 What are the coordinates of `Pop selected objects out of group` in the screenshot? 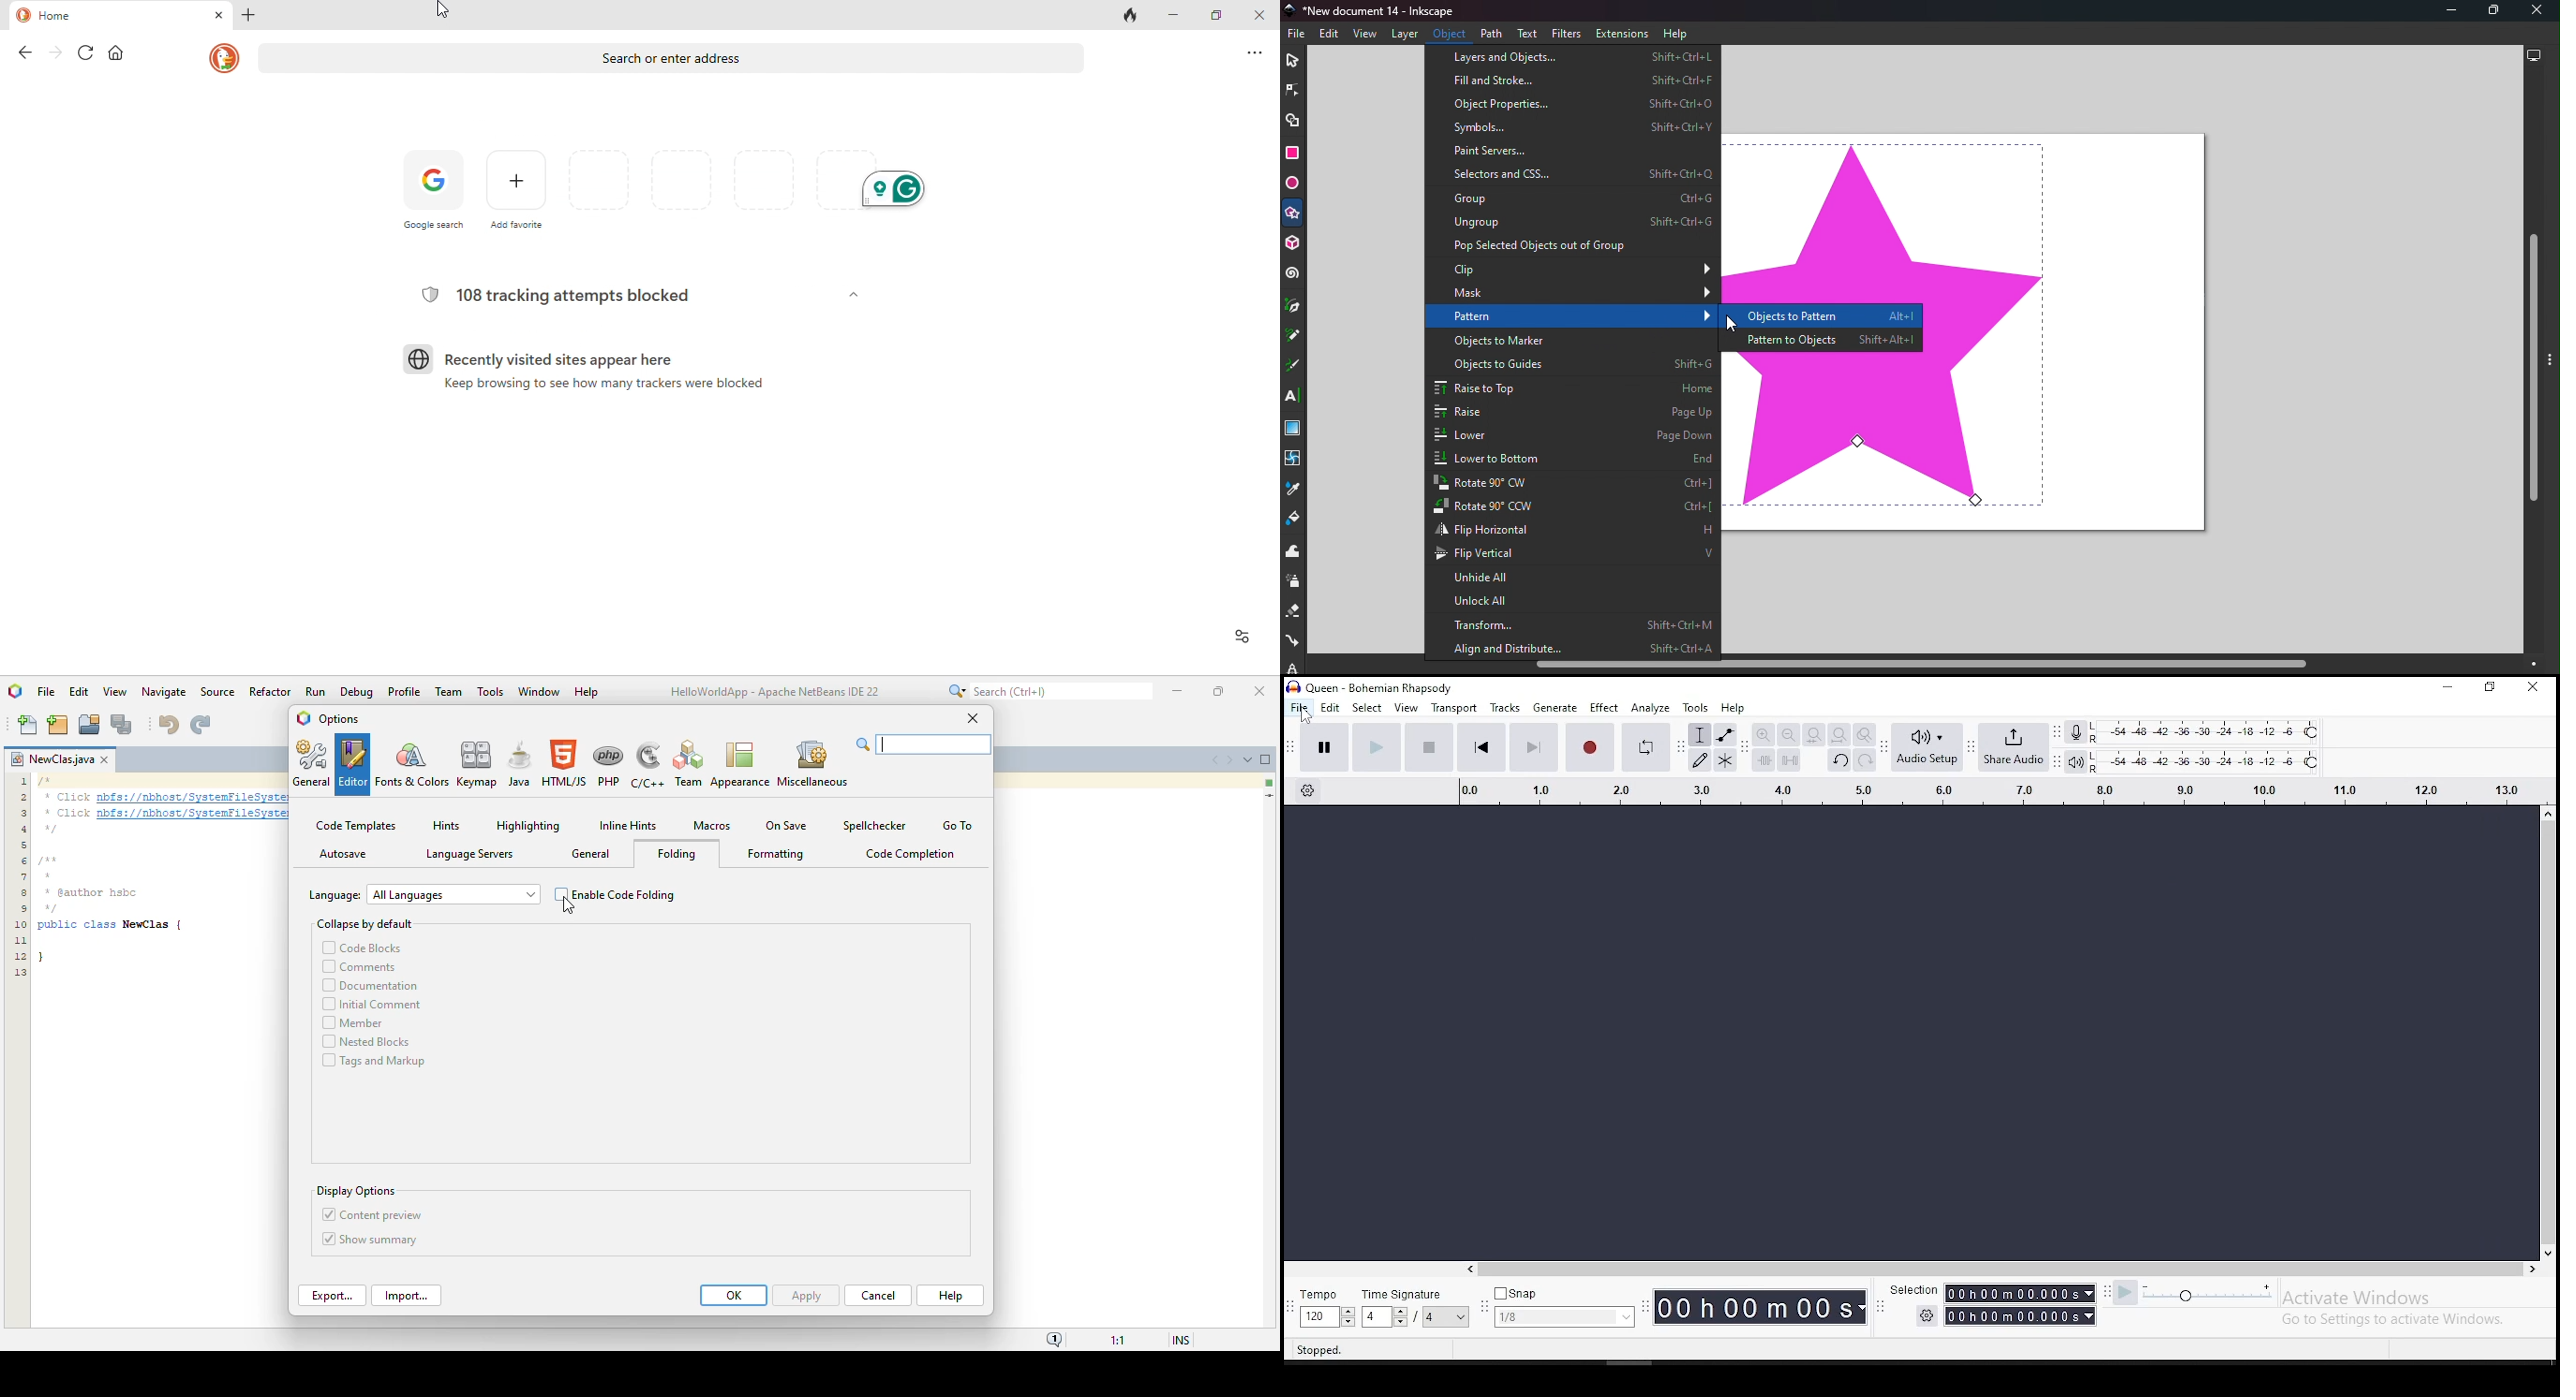 It's located at (1580, 245).